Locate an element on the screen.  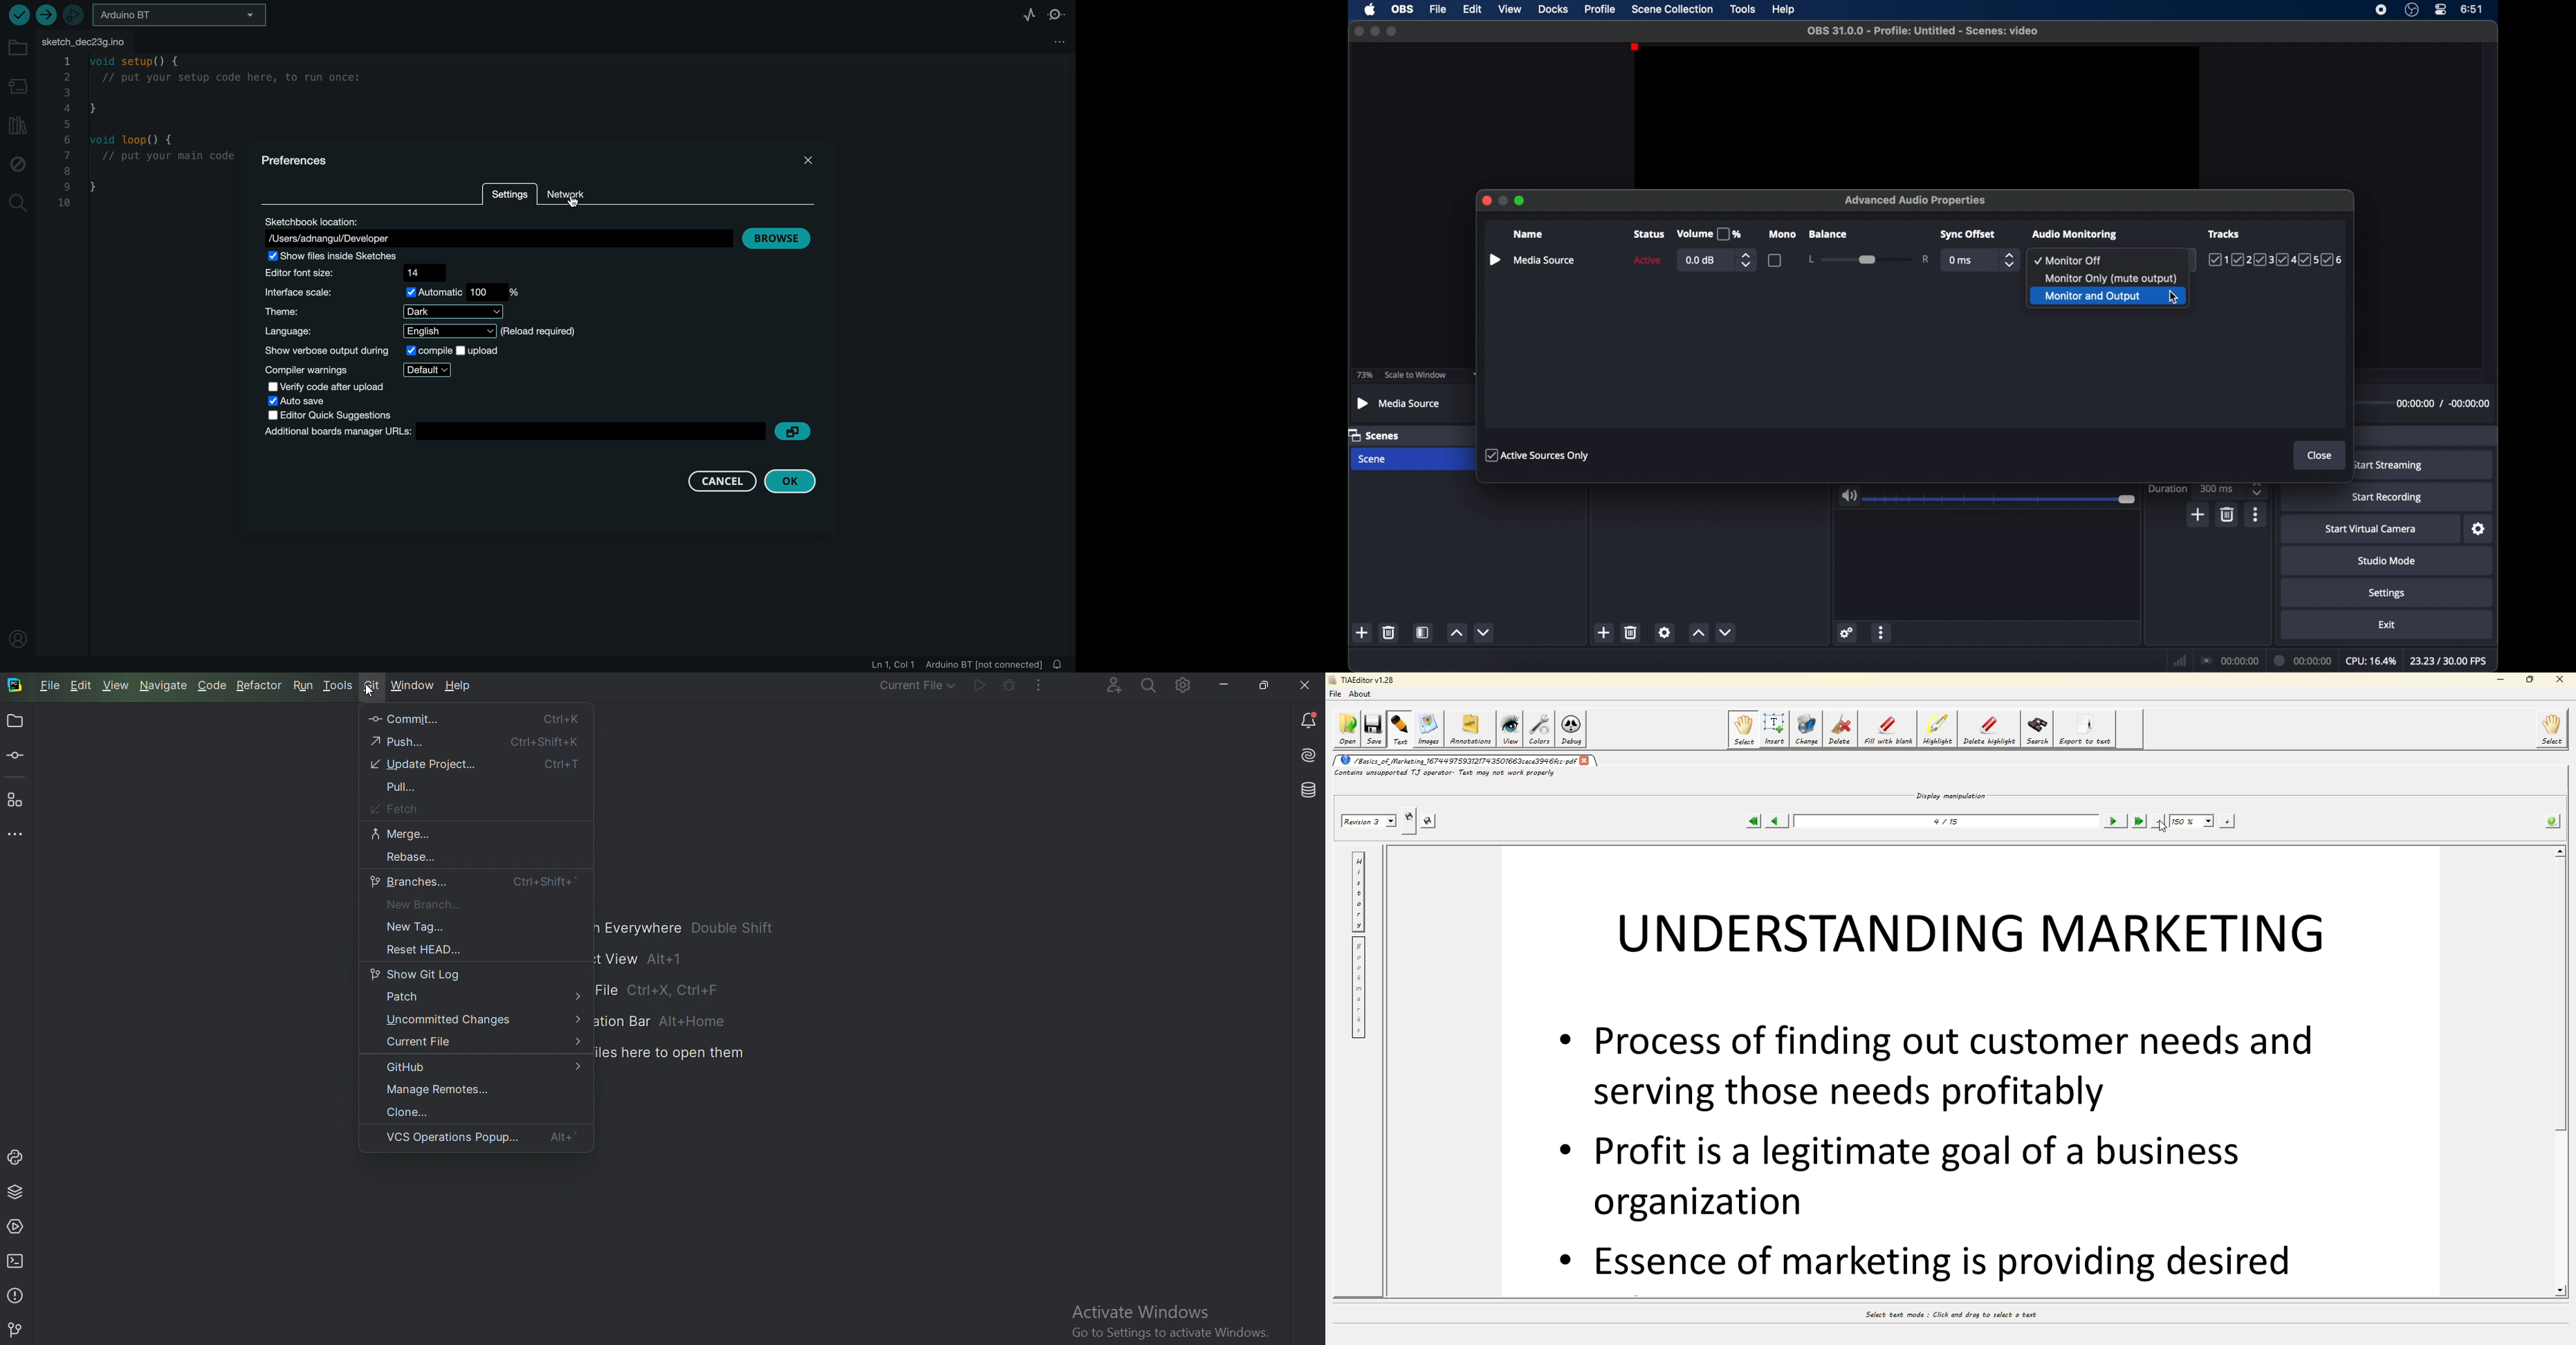
minimize is located at coordinates (1502, 201).